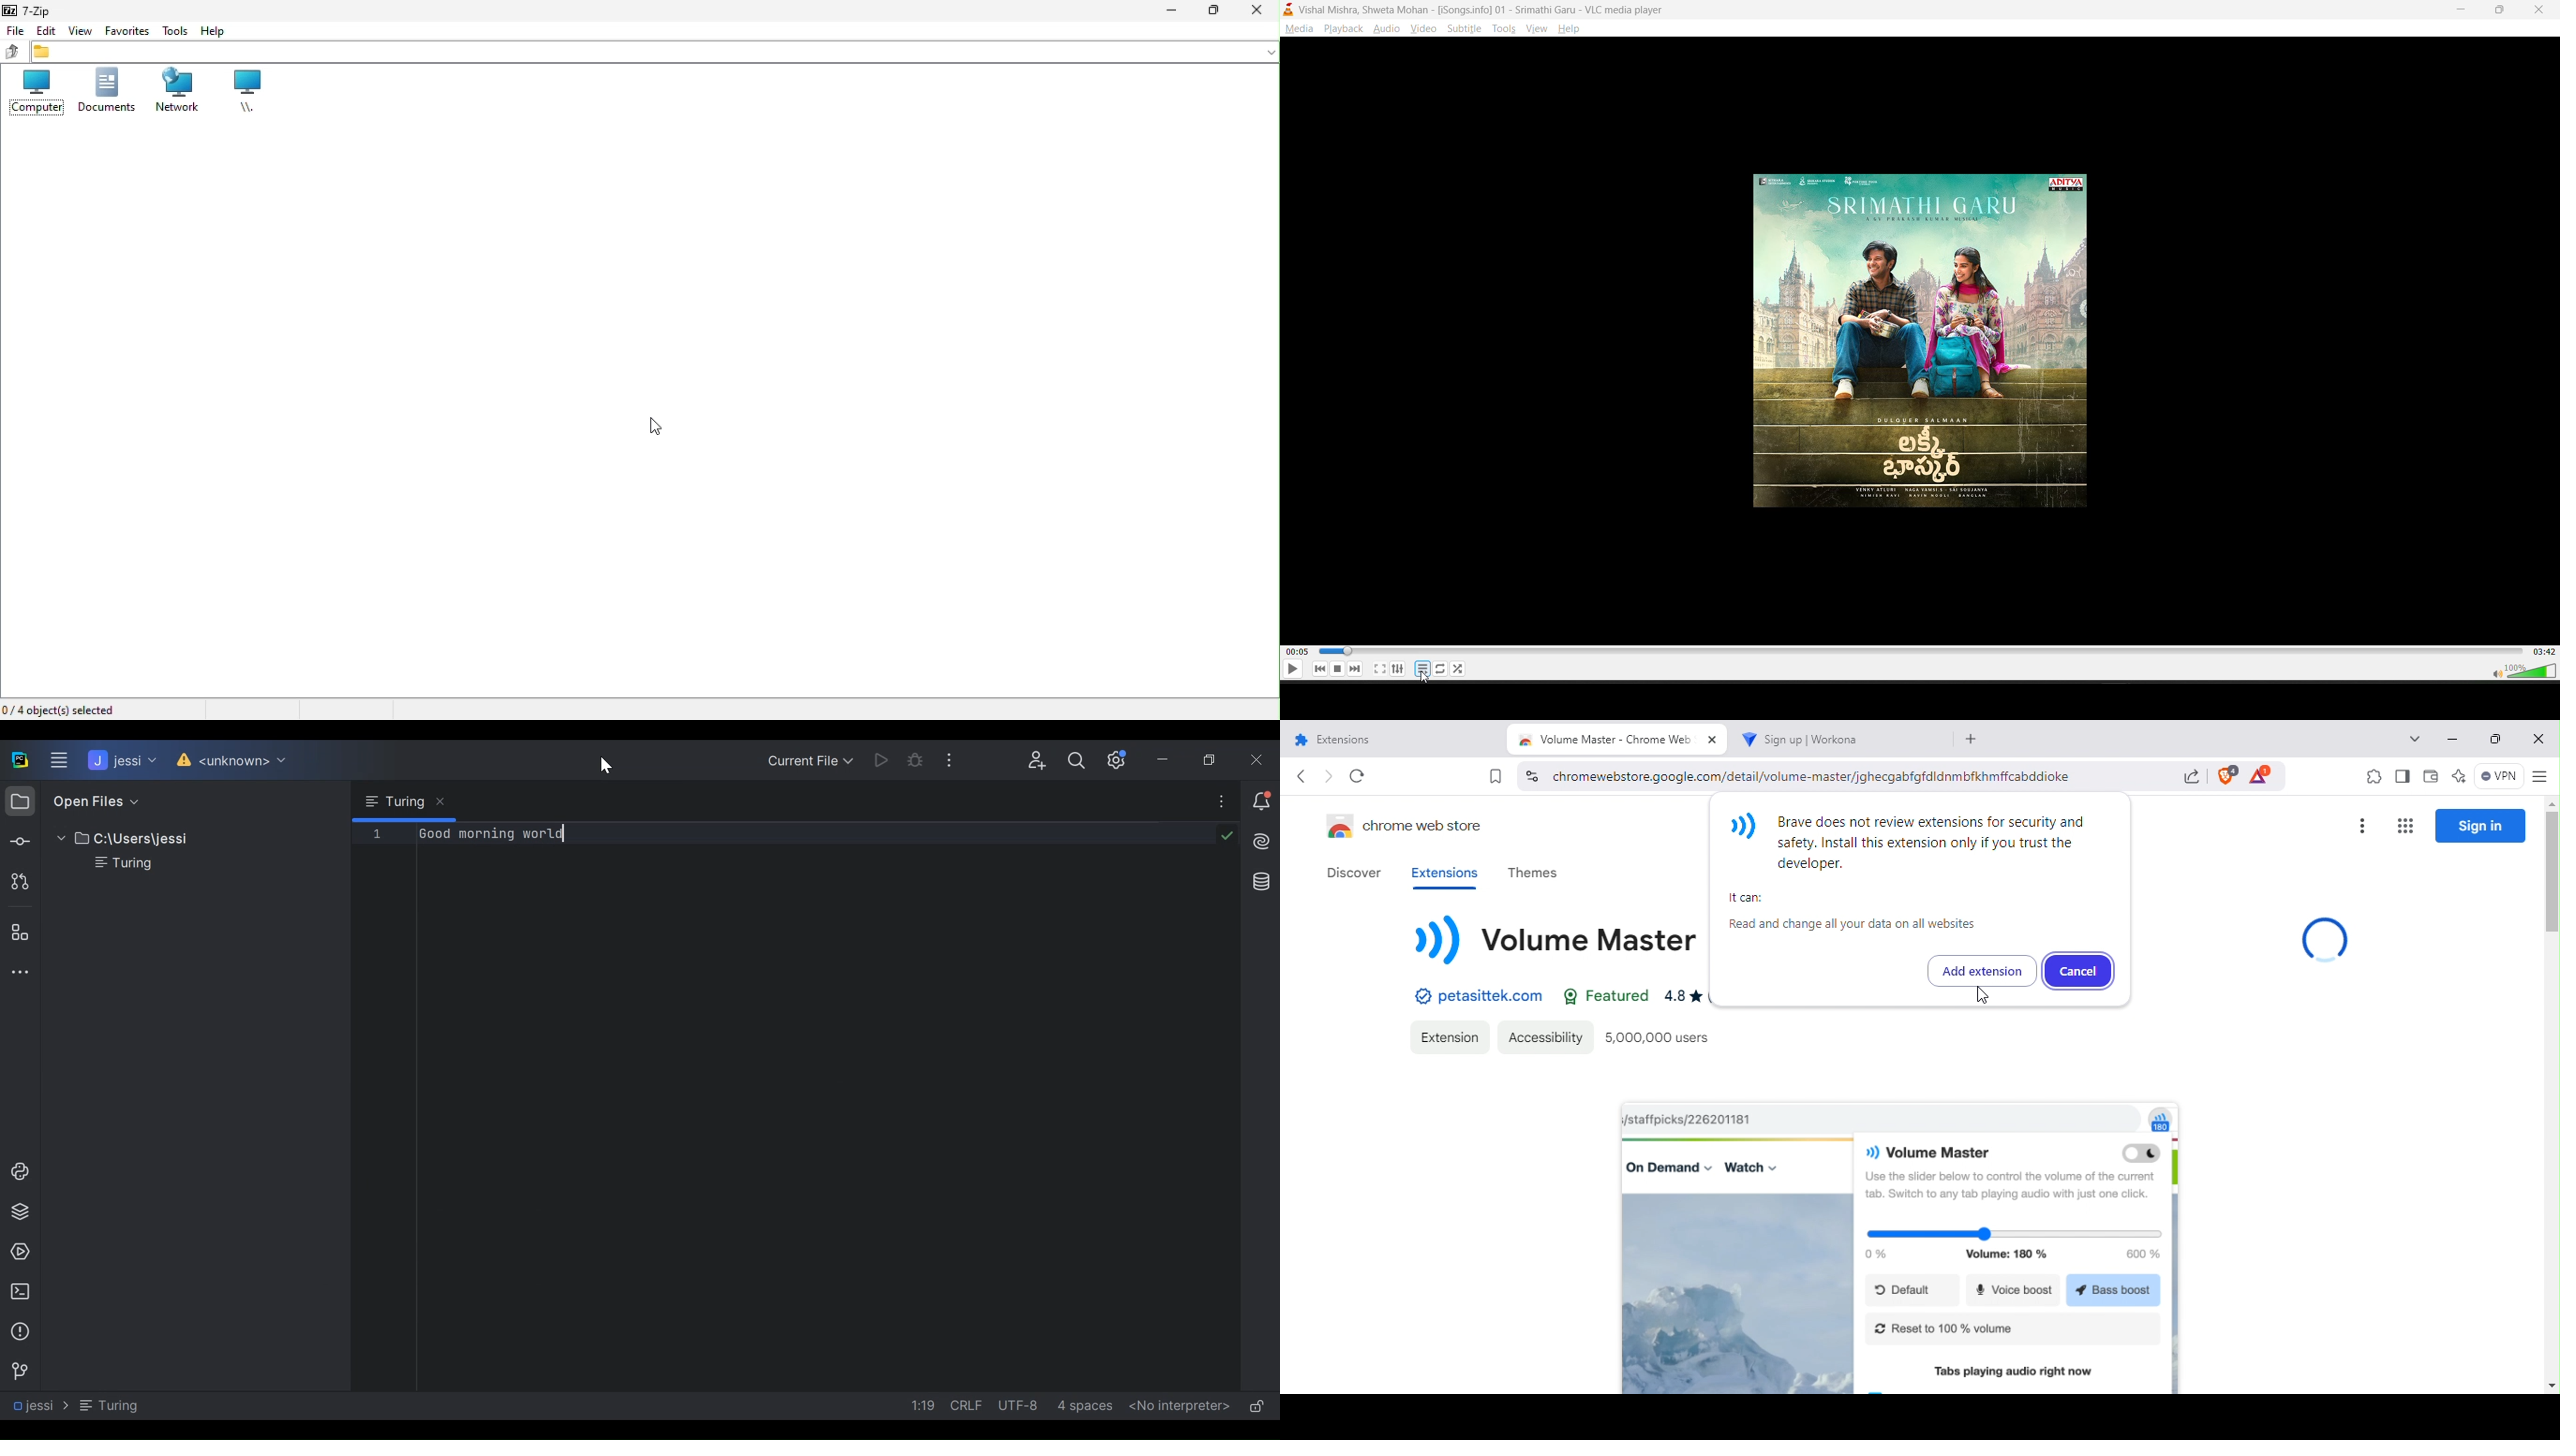 The image size is (2576, 1456). I want to click on 7 zip, so click(36, 8).